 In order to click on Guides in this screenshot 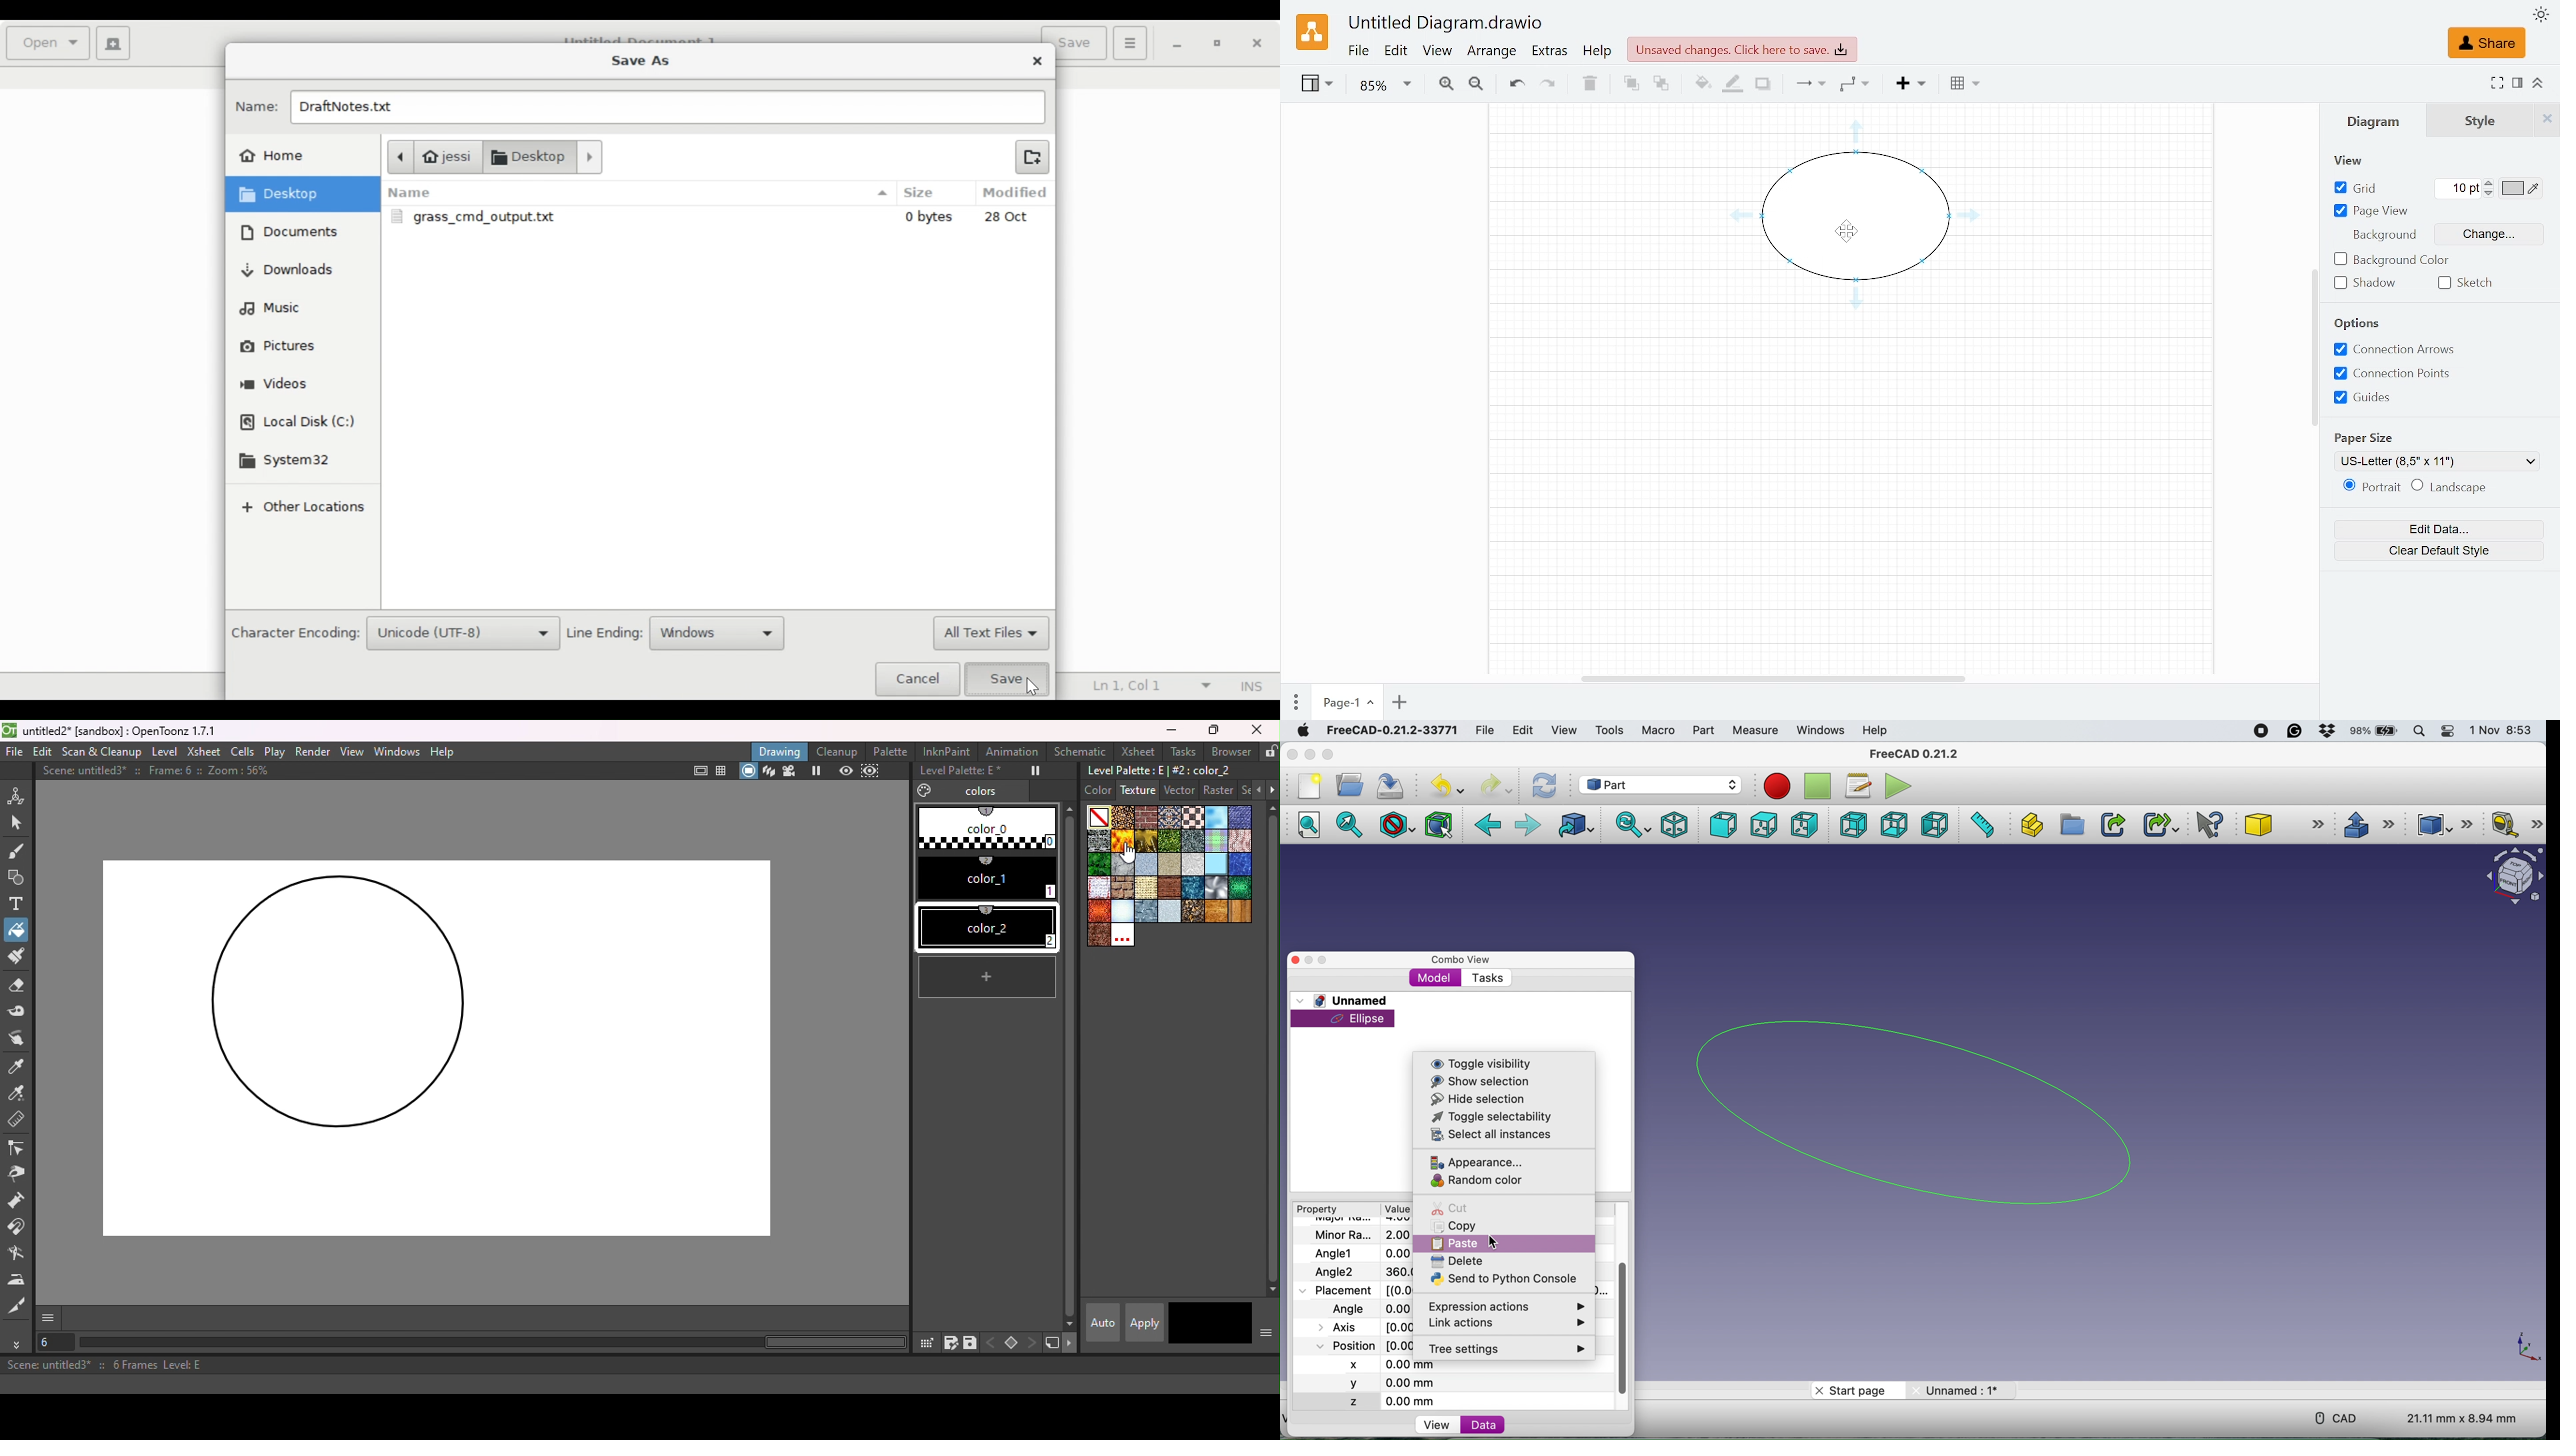, I will do `click(2389, 399)`.